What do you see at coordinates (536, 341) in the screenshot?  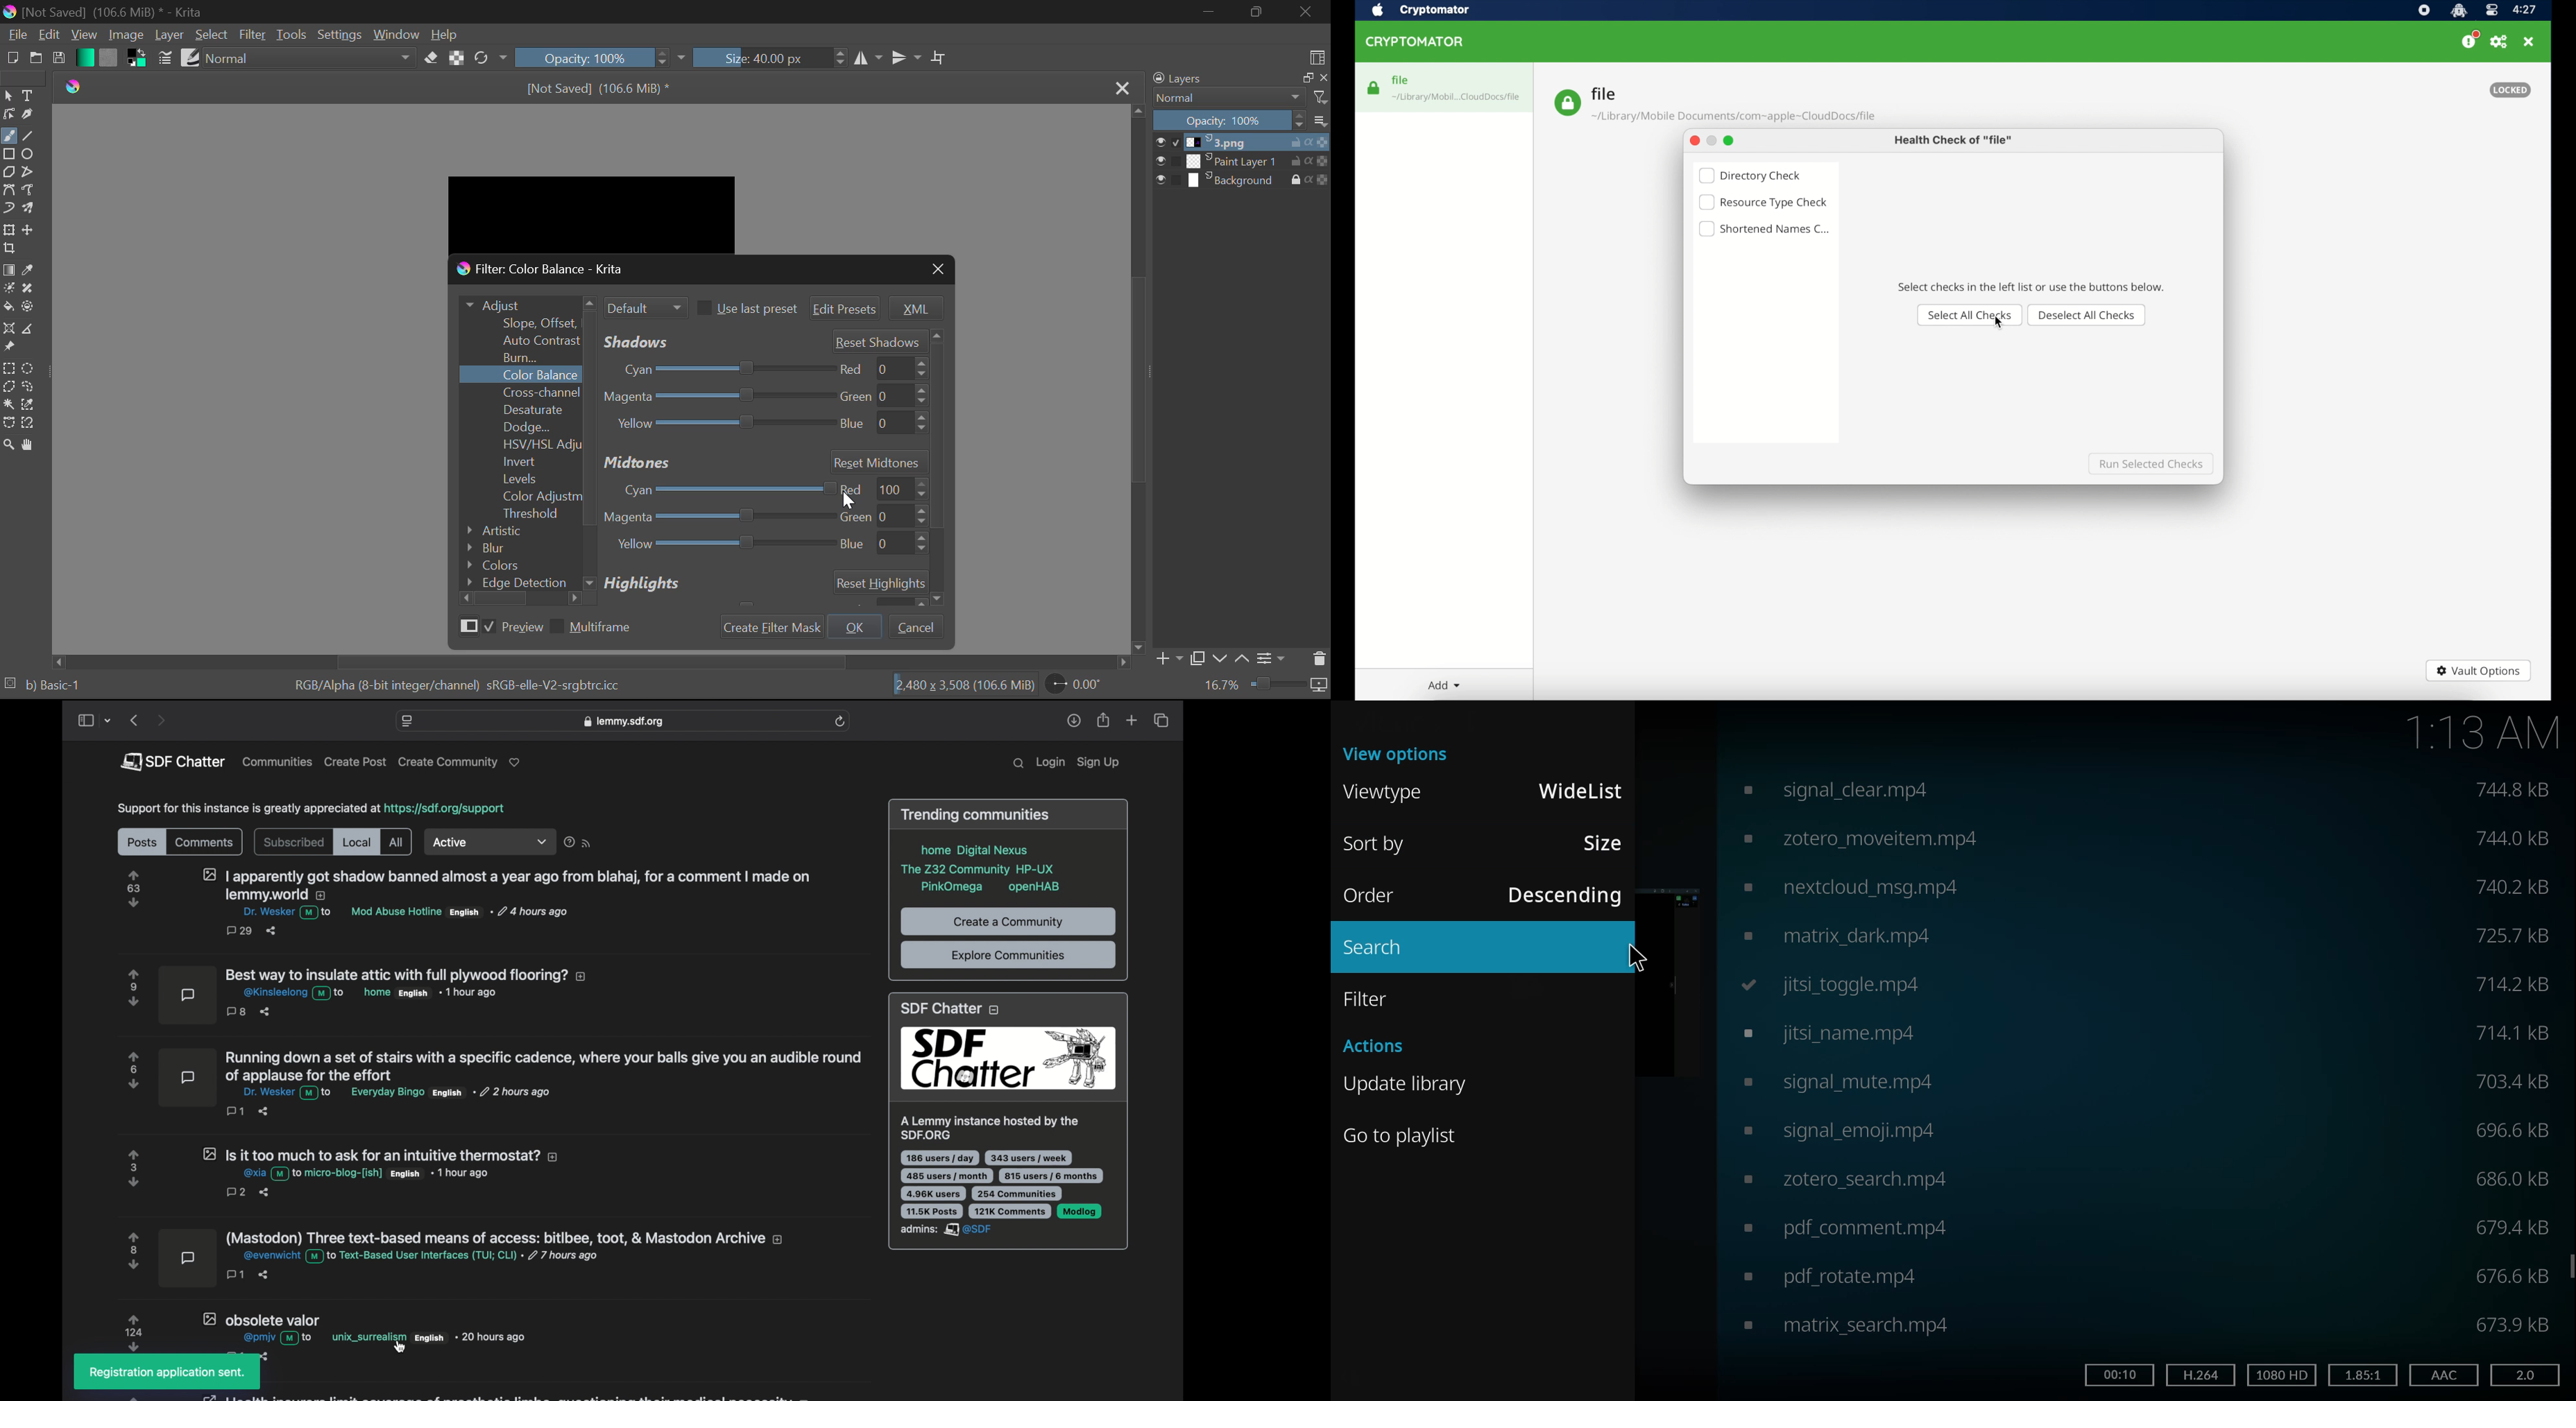 I see `Auto Contrast` at bounding box center [536, 341].